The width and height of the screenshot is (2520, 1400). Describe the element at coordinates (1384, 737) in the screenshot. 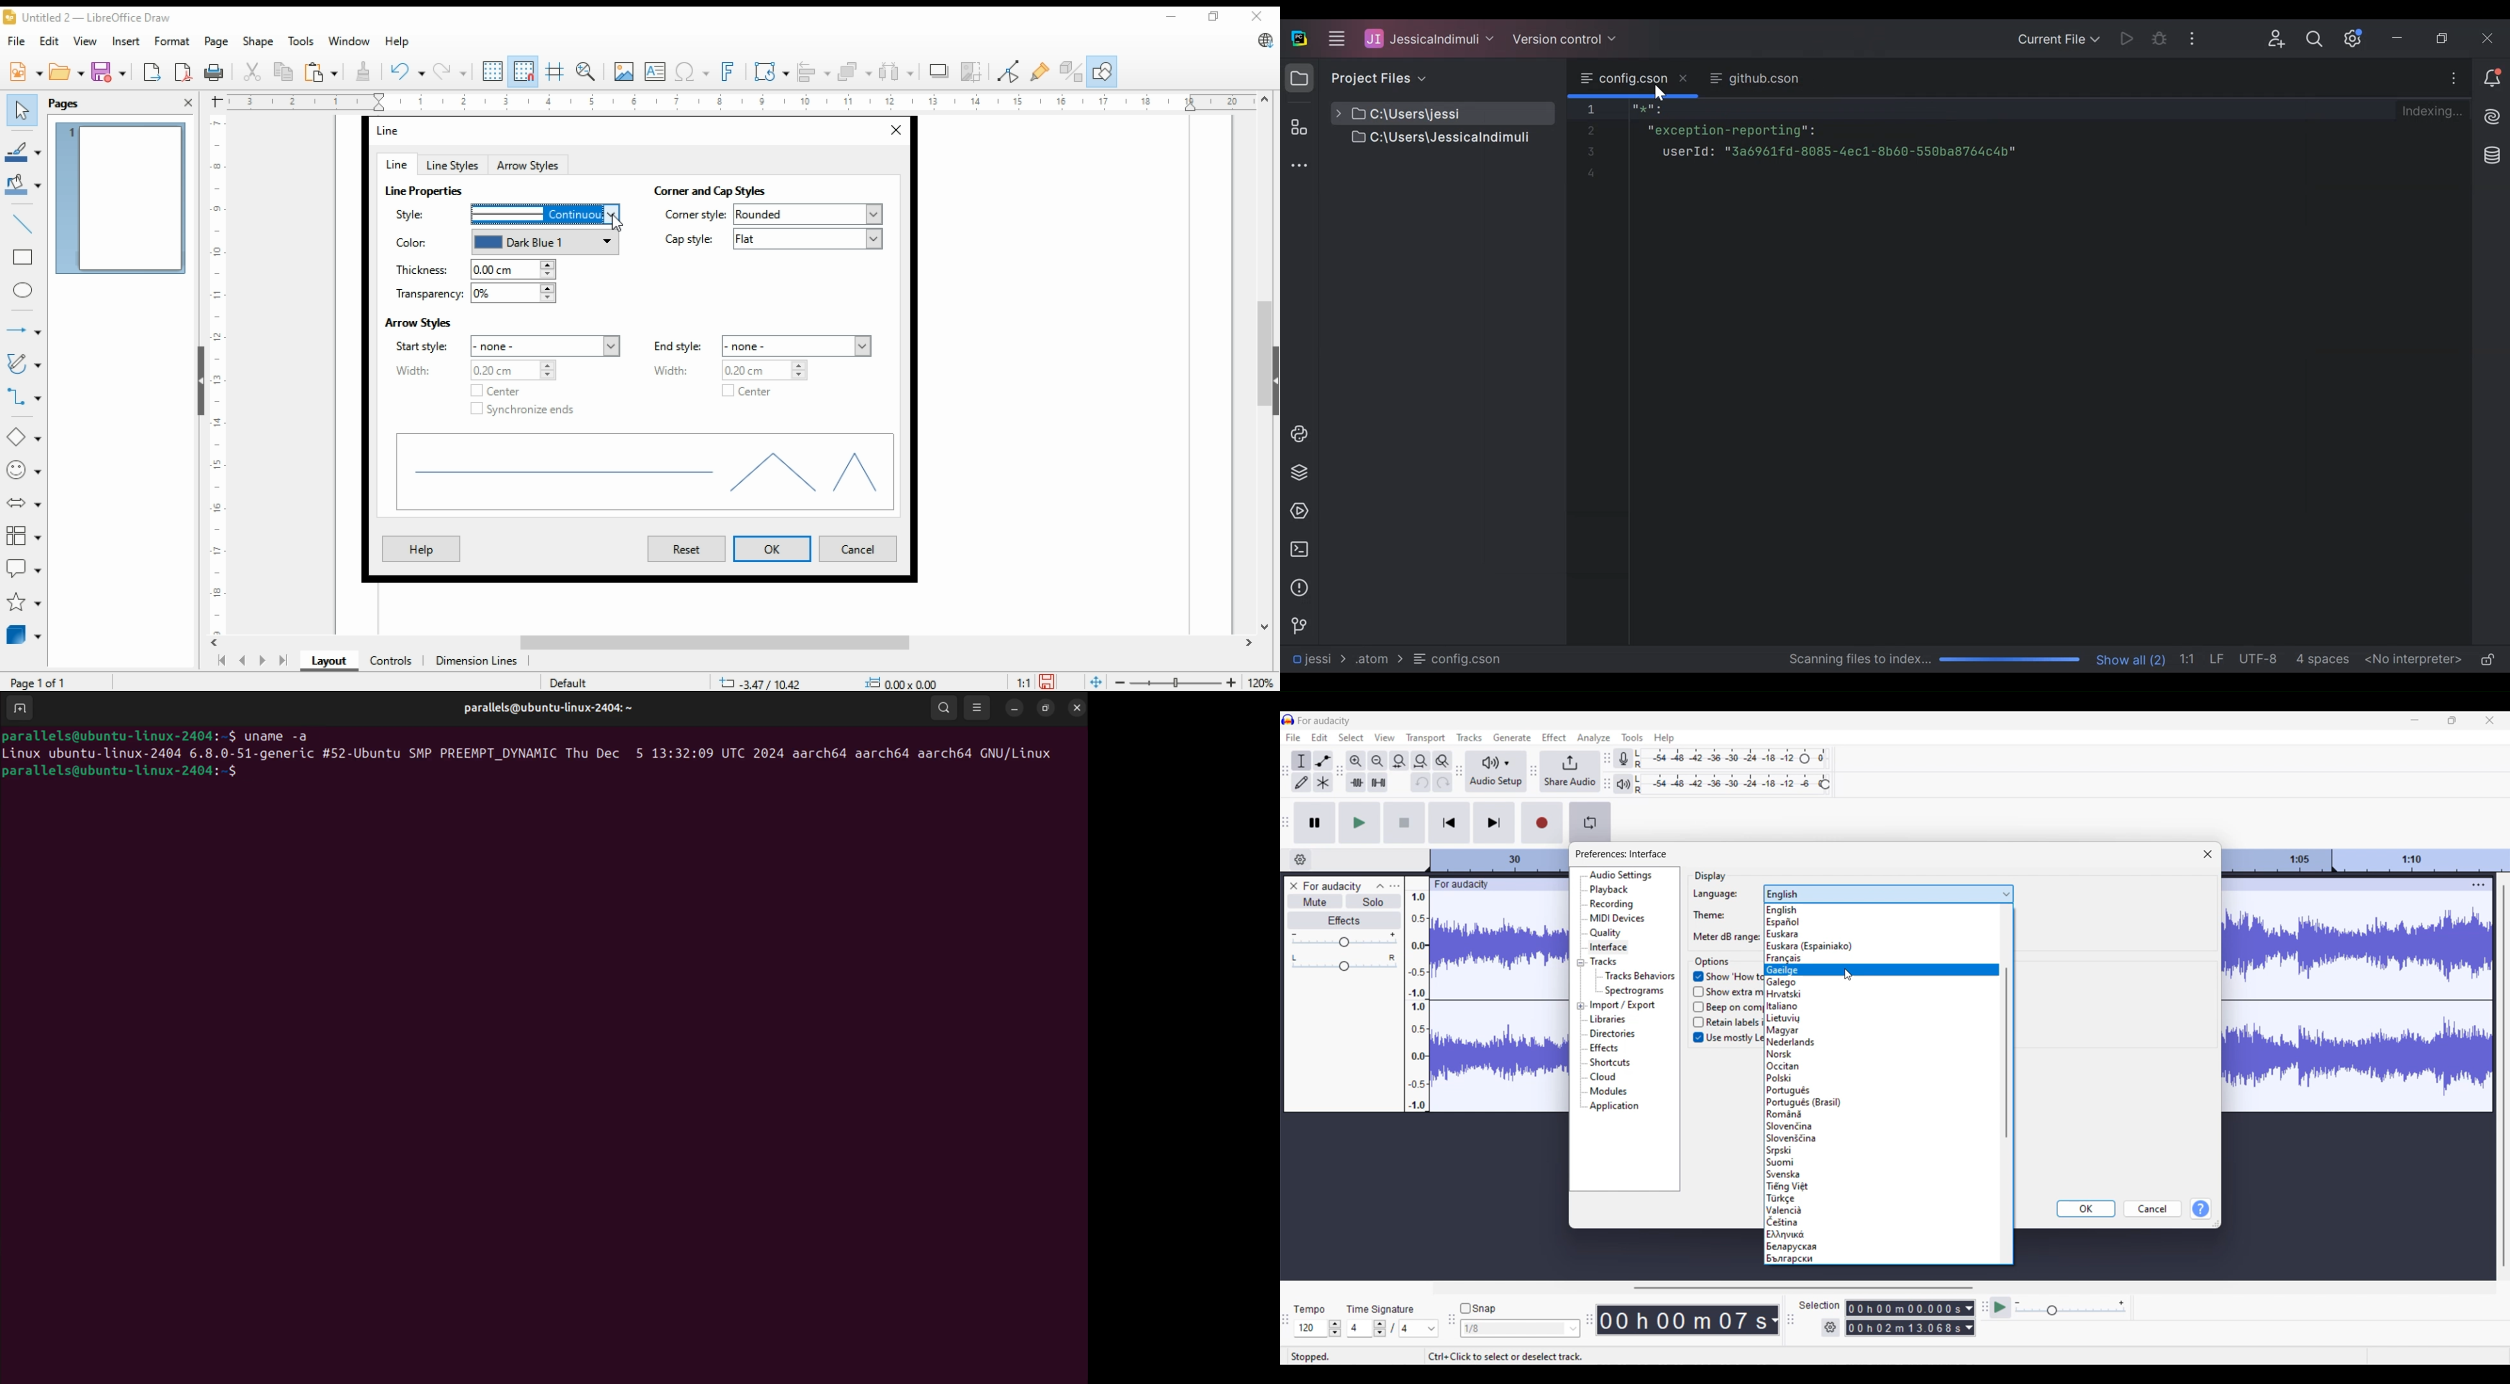

I see `View menu` at that location.